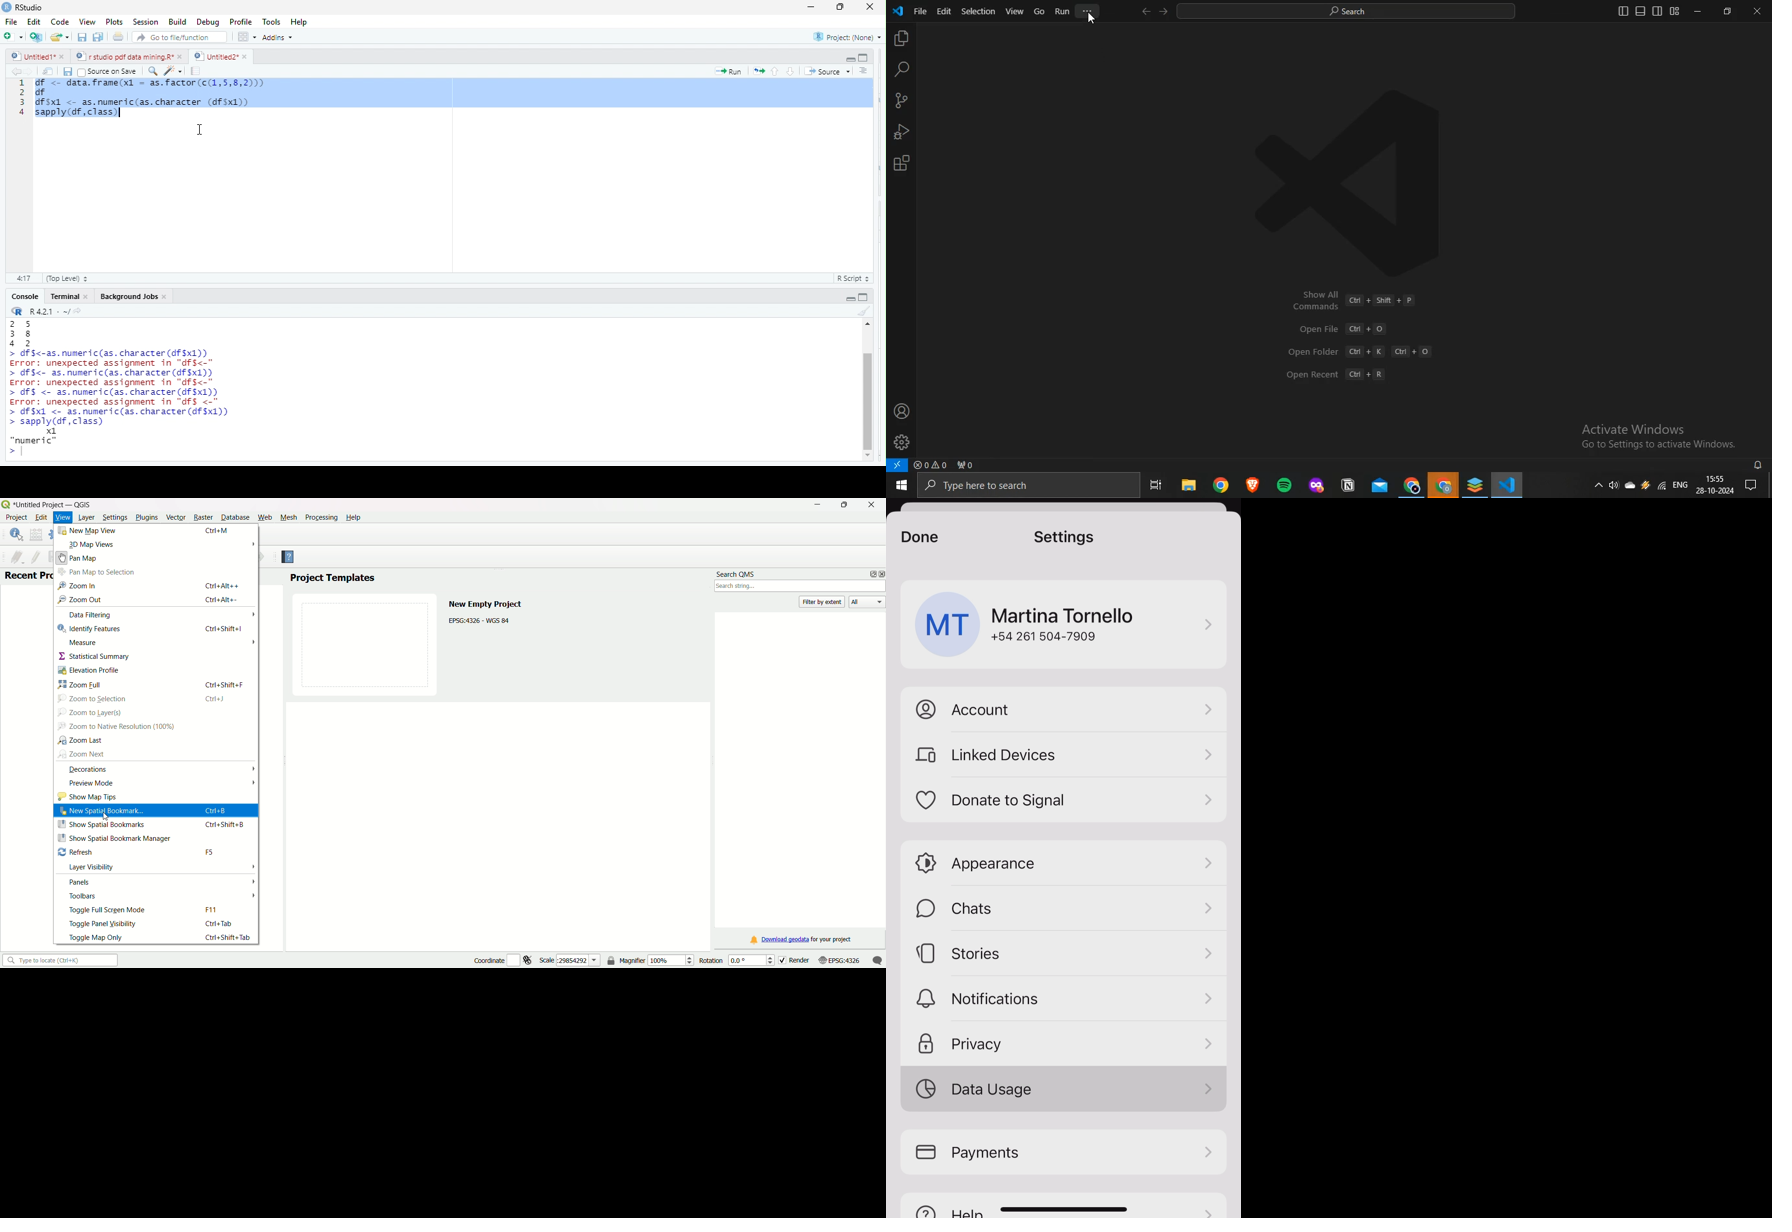 This screenshot has width=1792, height=1232. What do you see at coordinates (1014, 11) in the screenshot?
I see `view` at bounding box center [1014, 11].